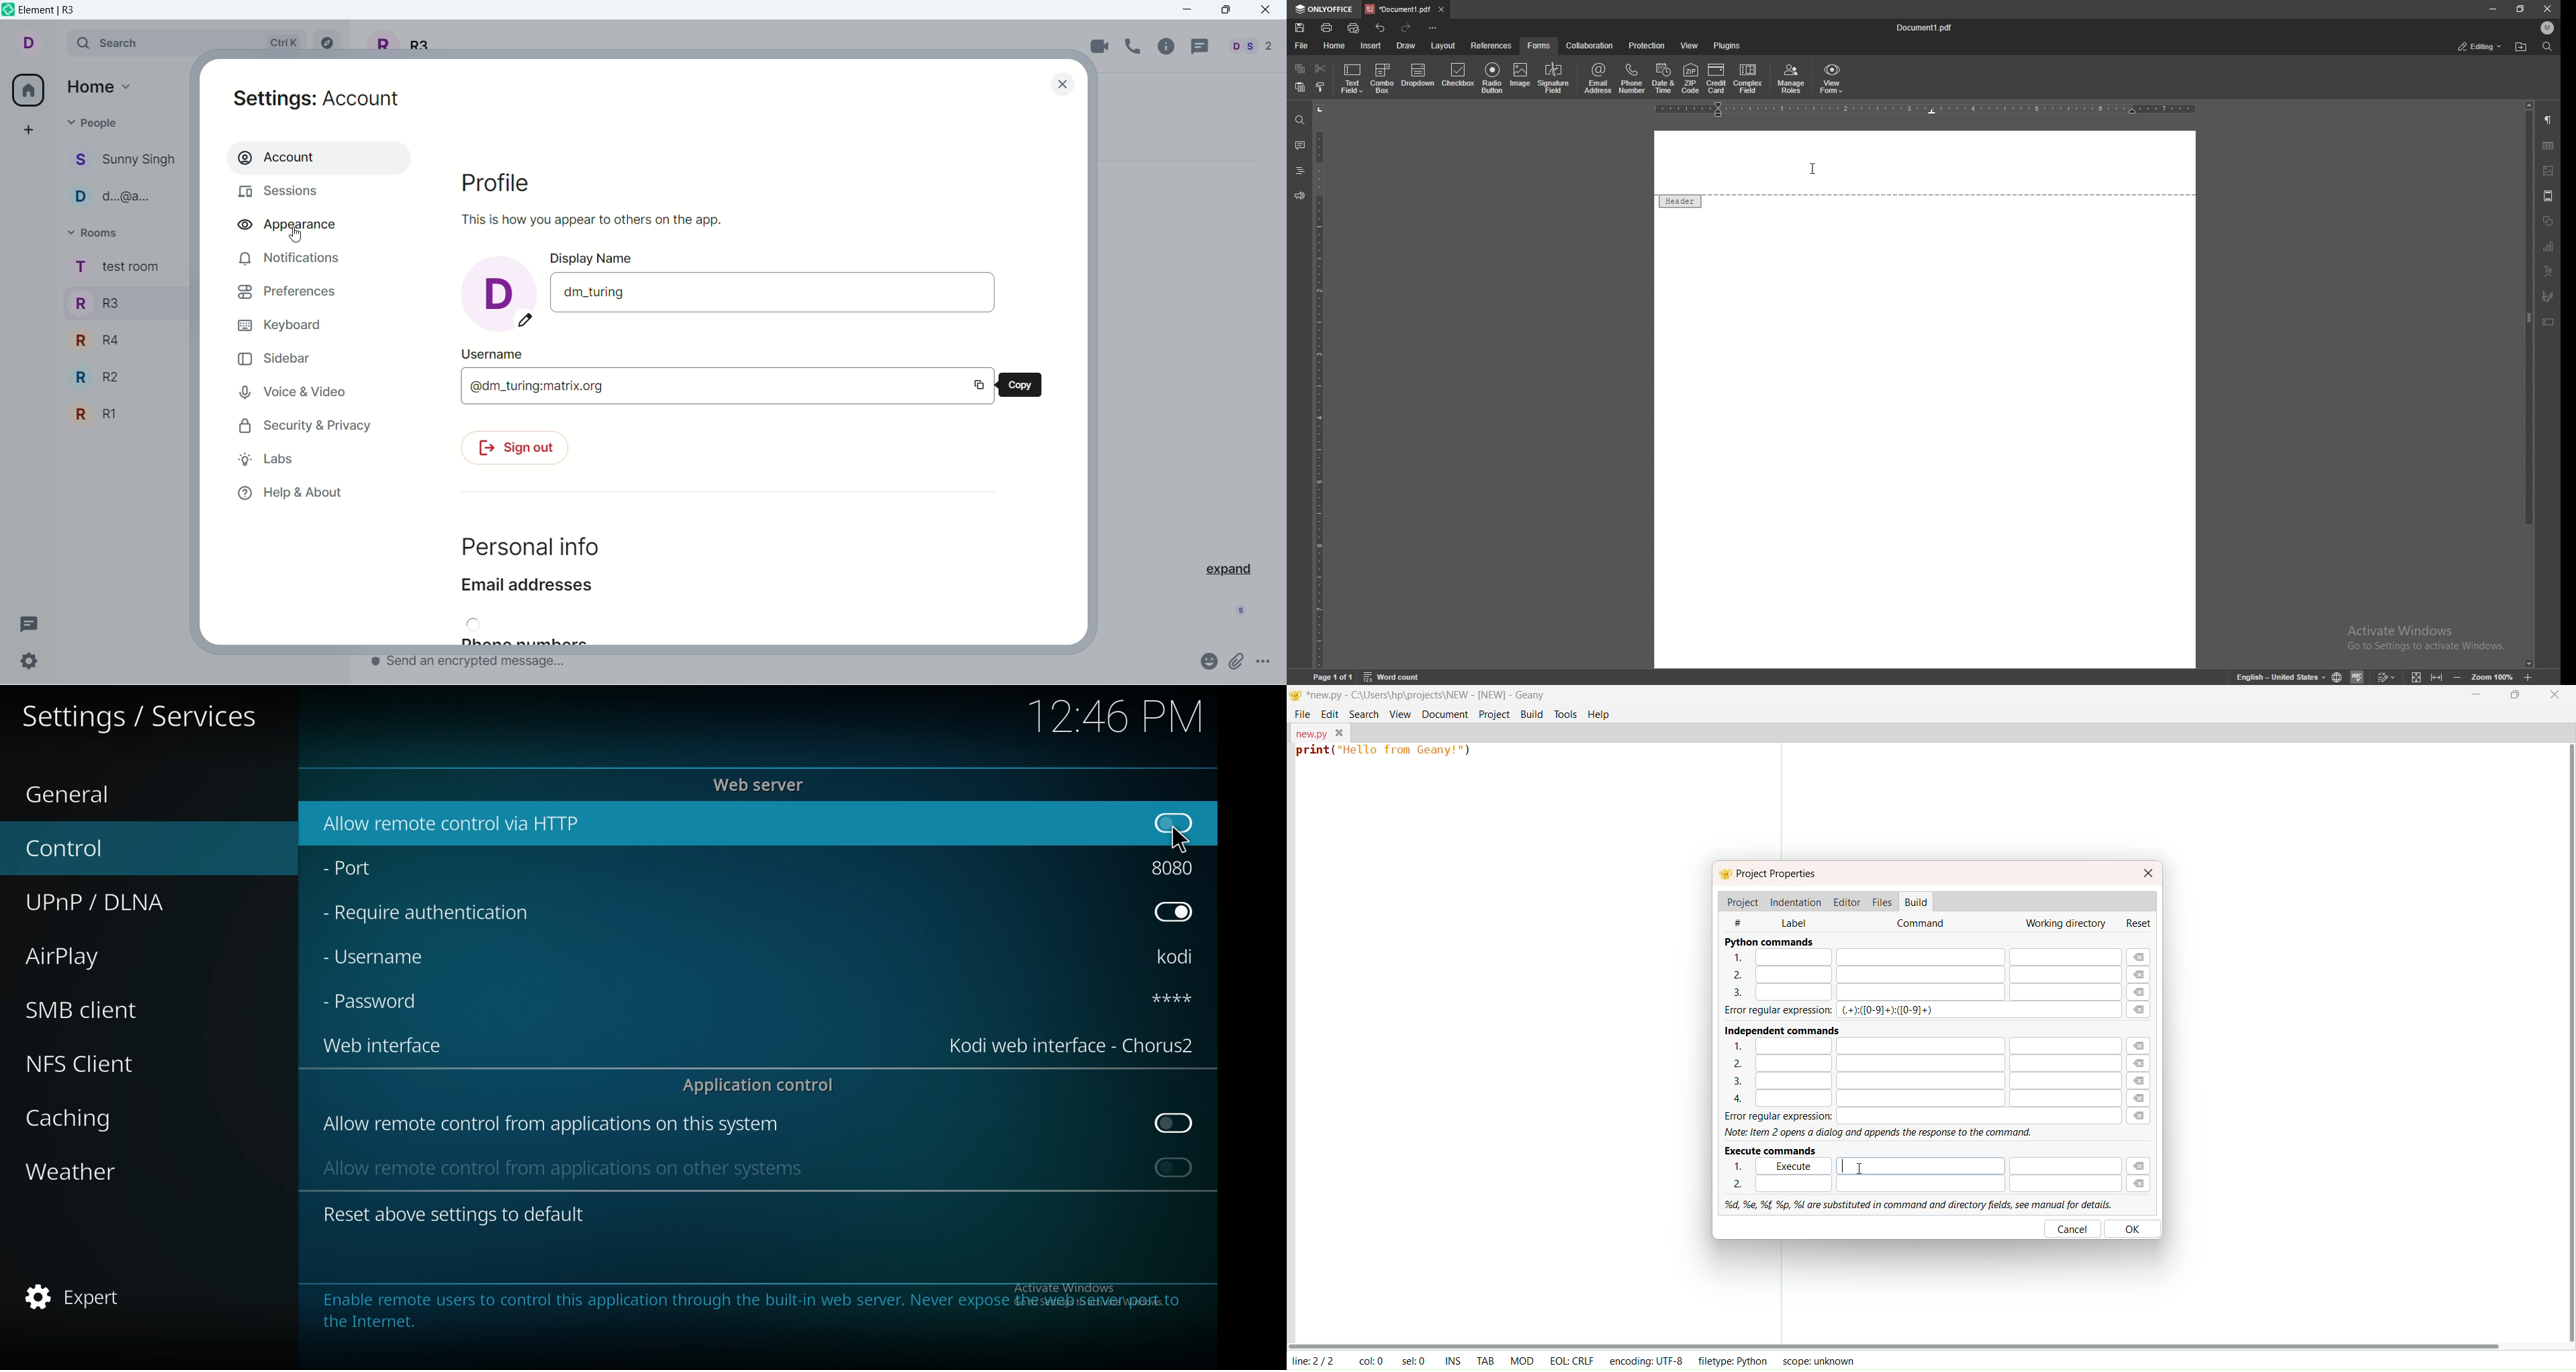 Image resolution: width=2576 pixels, height=1372 pixels. Describe the element at coordinates (382, 1044) in the screenshot. I see `web interface` at that location.